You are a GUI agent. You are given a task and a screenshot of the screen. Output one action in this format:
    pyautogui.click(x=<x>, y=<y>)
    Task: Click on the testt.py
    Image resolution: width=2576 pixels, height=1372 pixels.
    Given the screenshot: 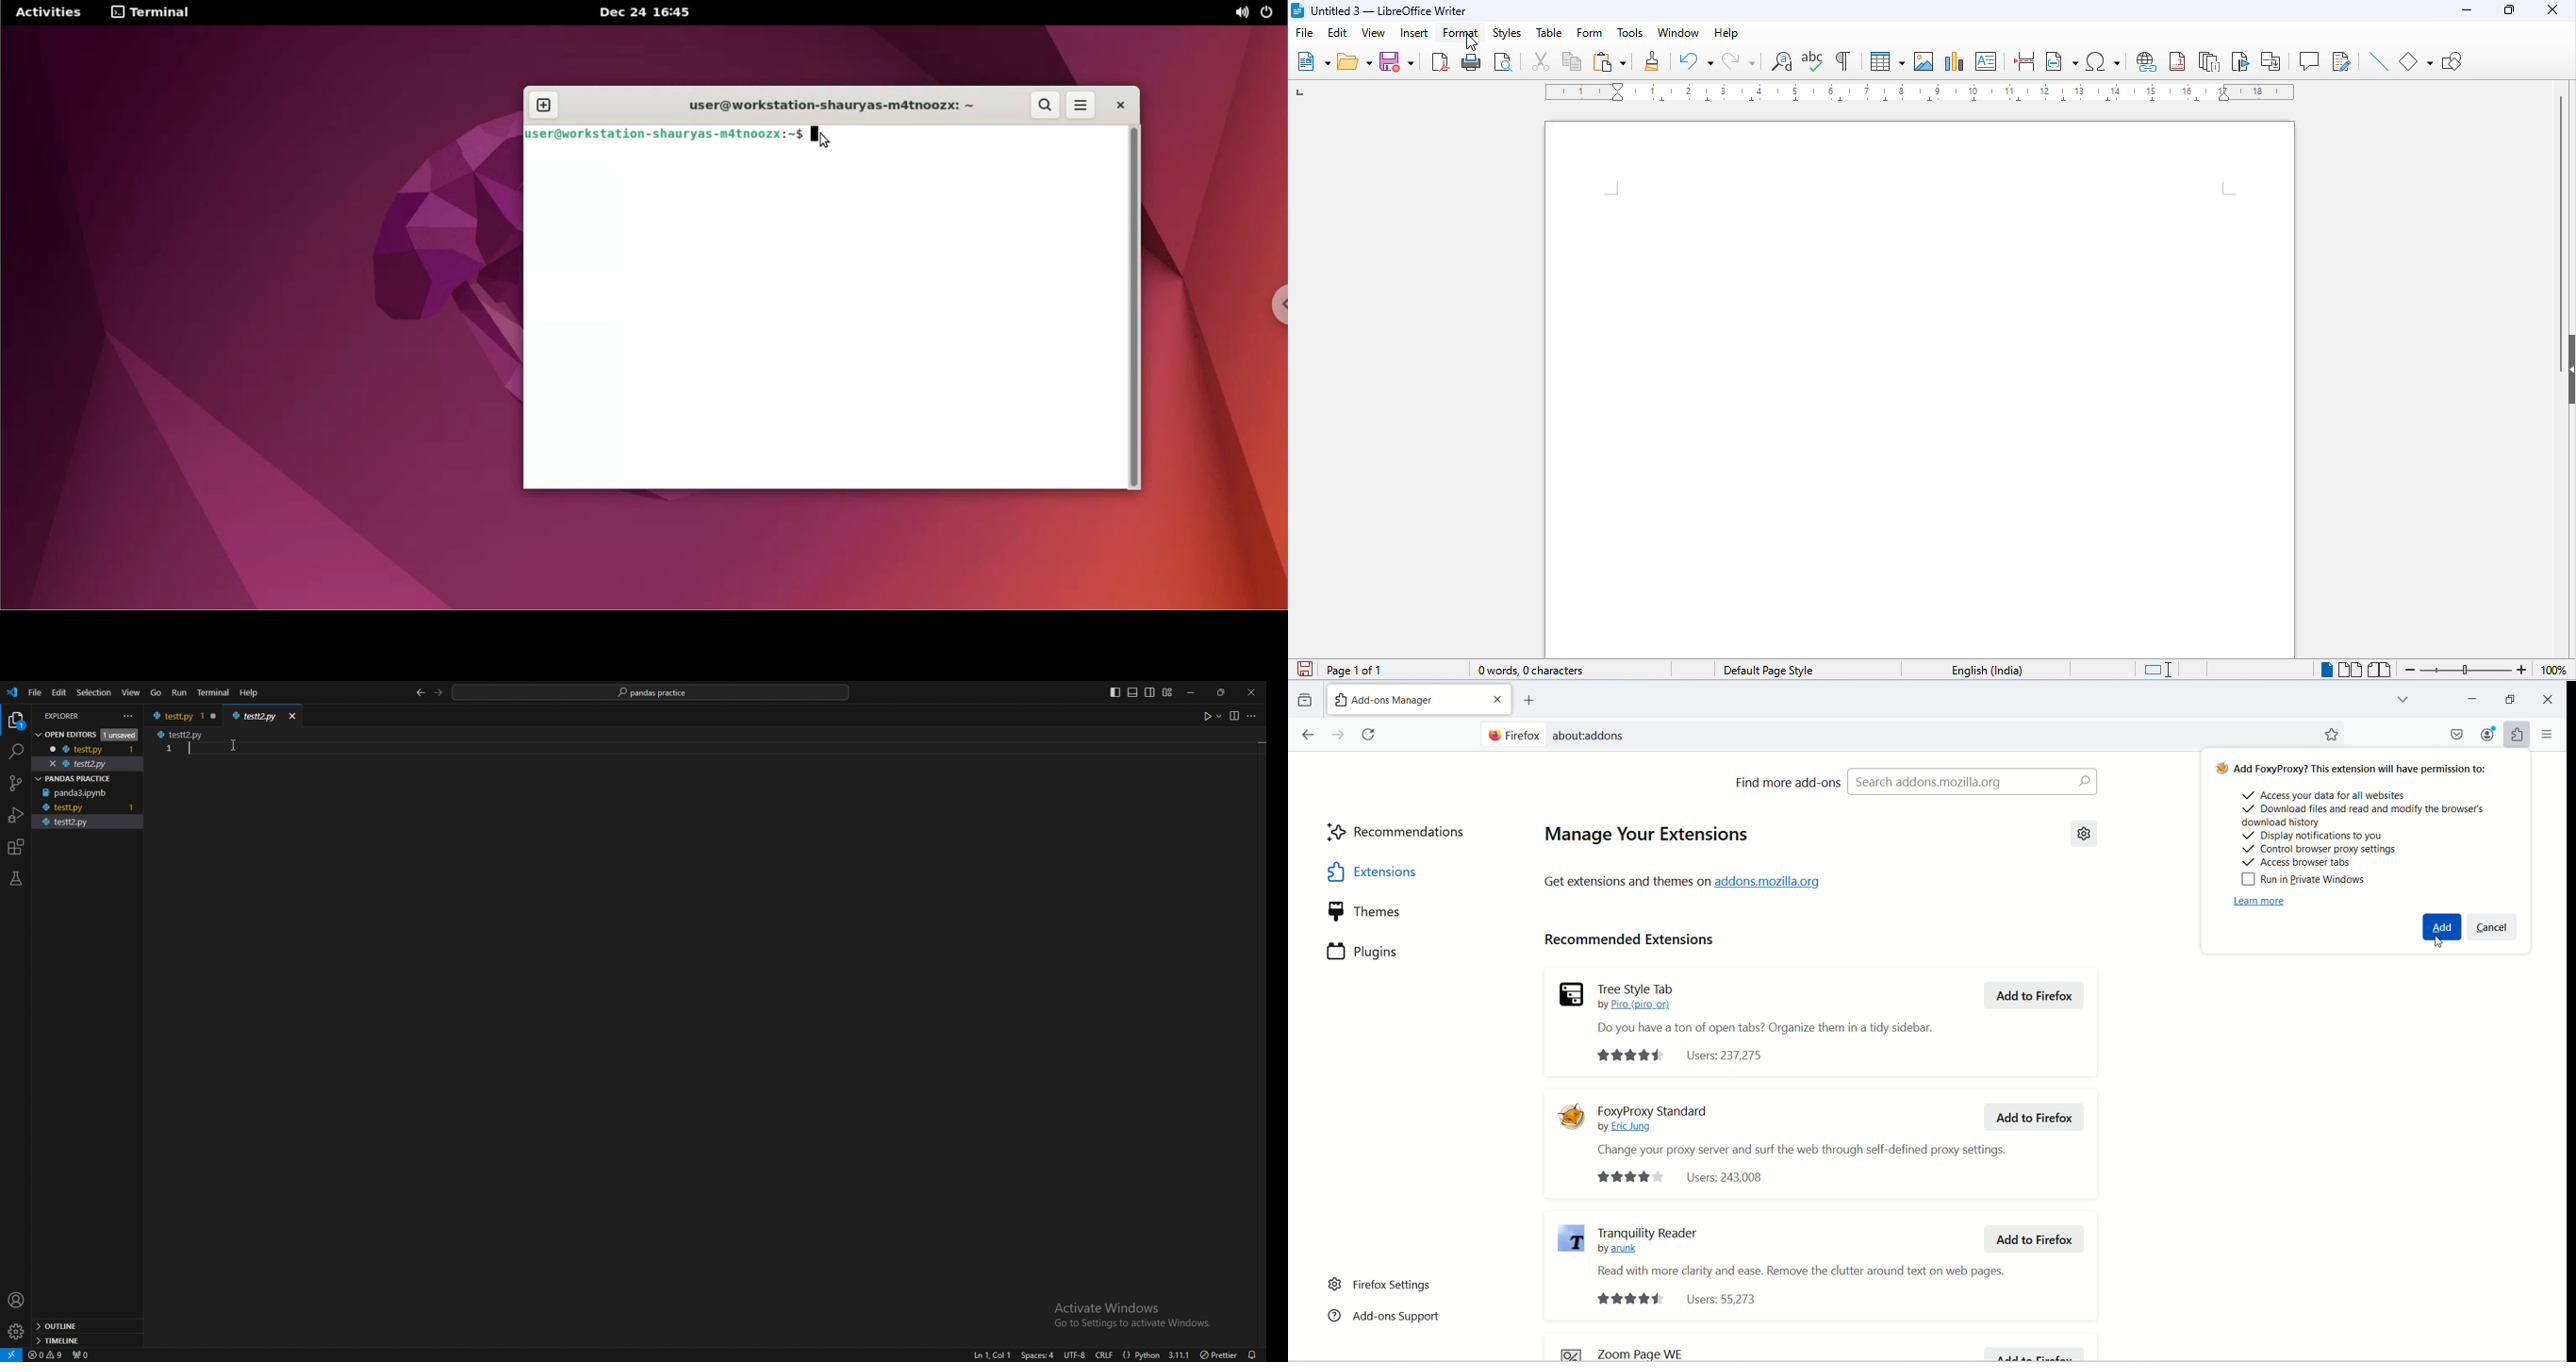 What is the action you would take?
    pyautogui.click(x=68, y=808)
    